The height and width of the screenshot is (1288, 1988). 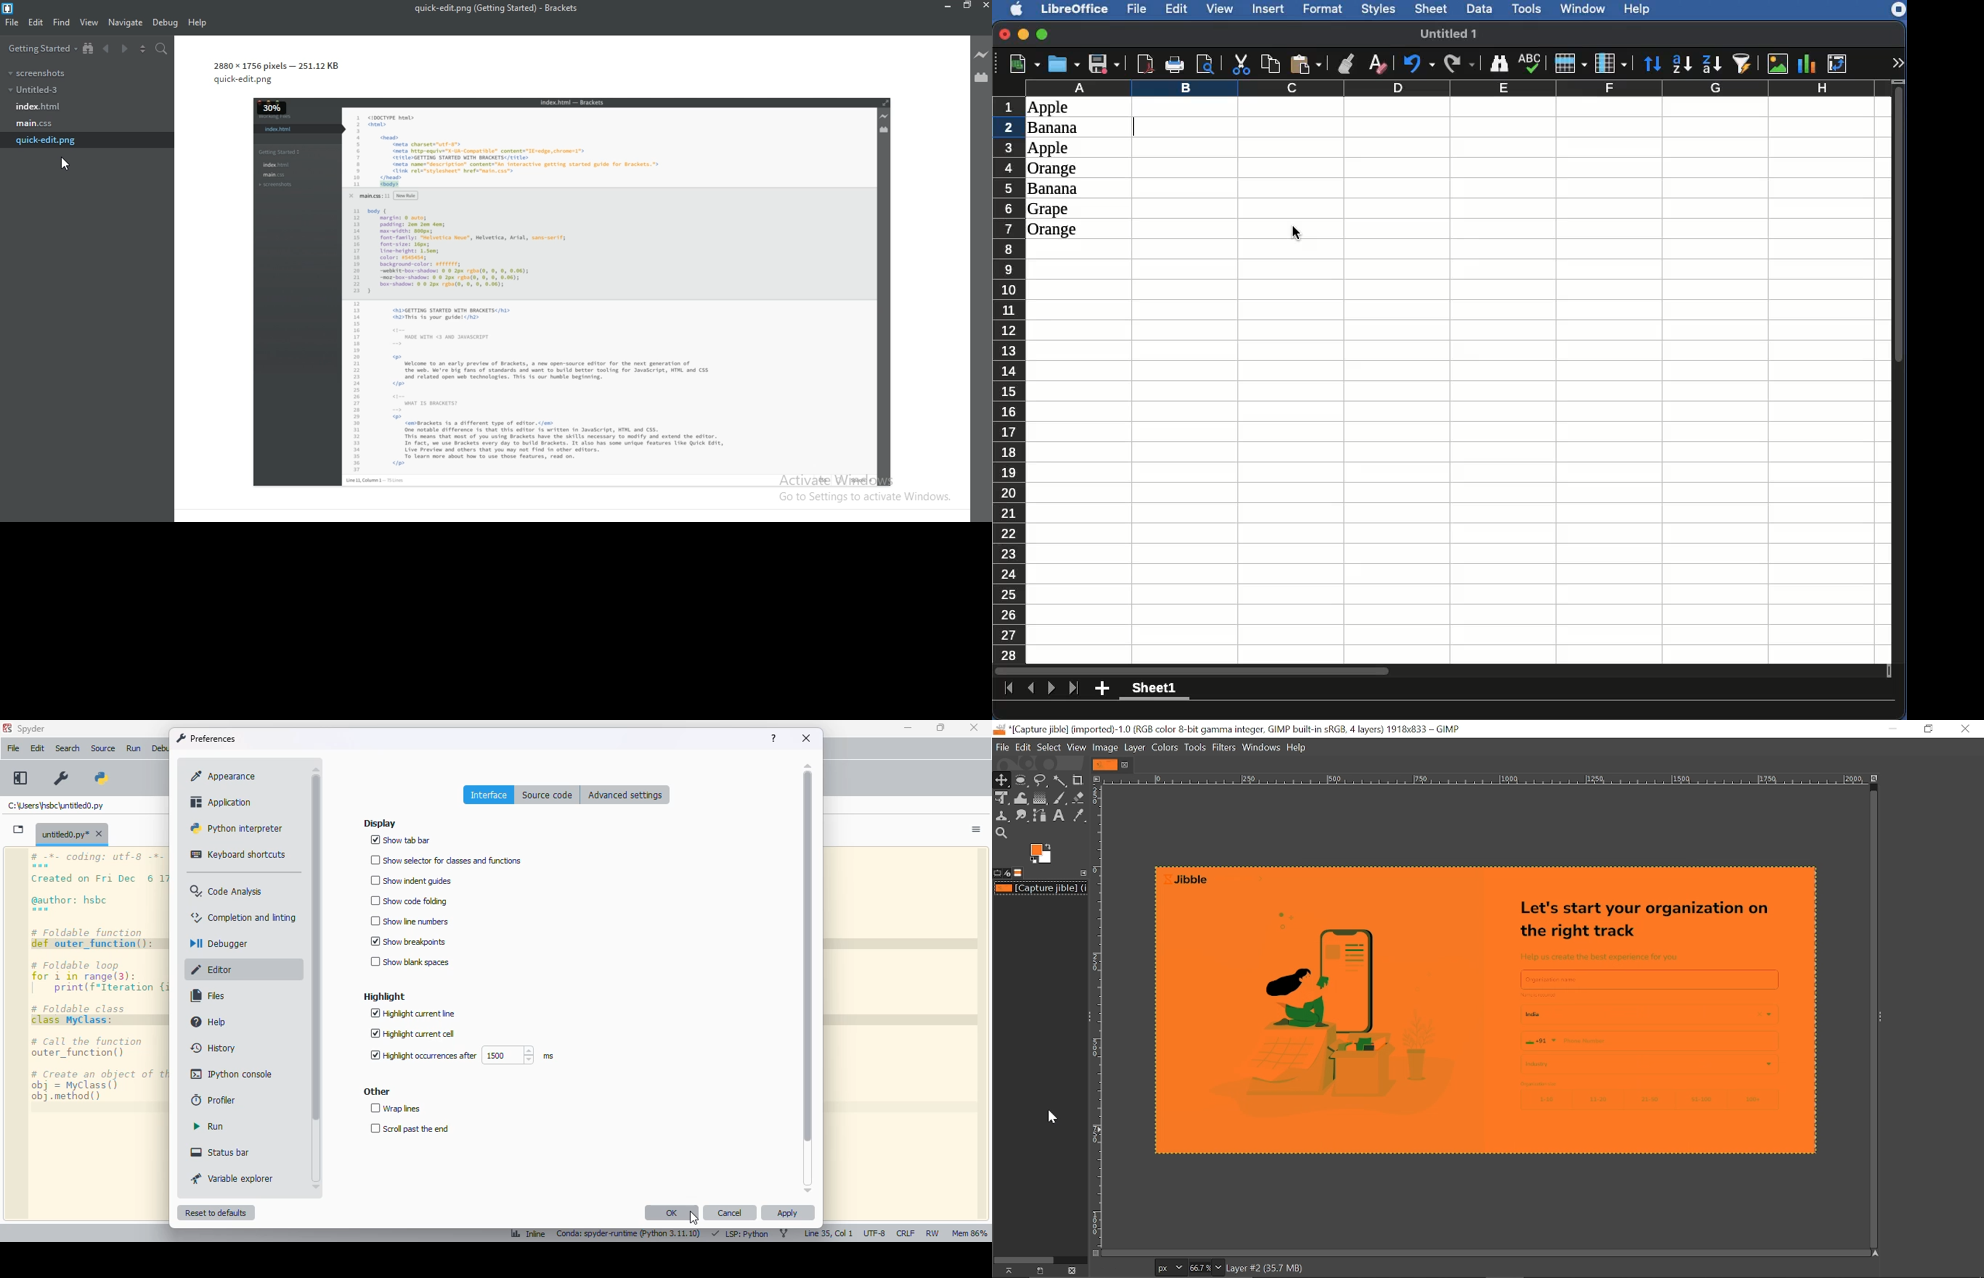 What do you see at coordinates (1094, 1253) in the screenshot?
I see `Toggle quick mask on/off` at bounding box center [1094, 1253].